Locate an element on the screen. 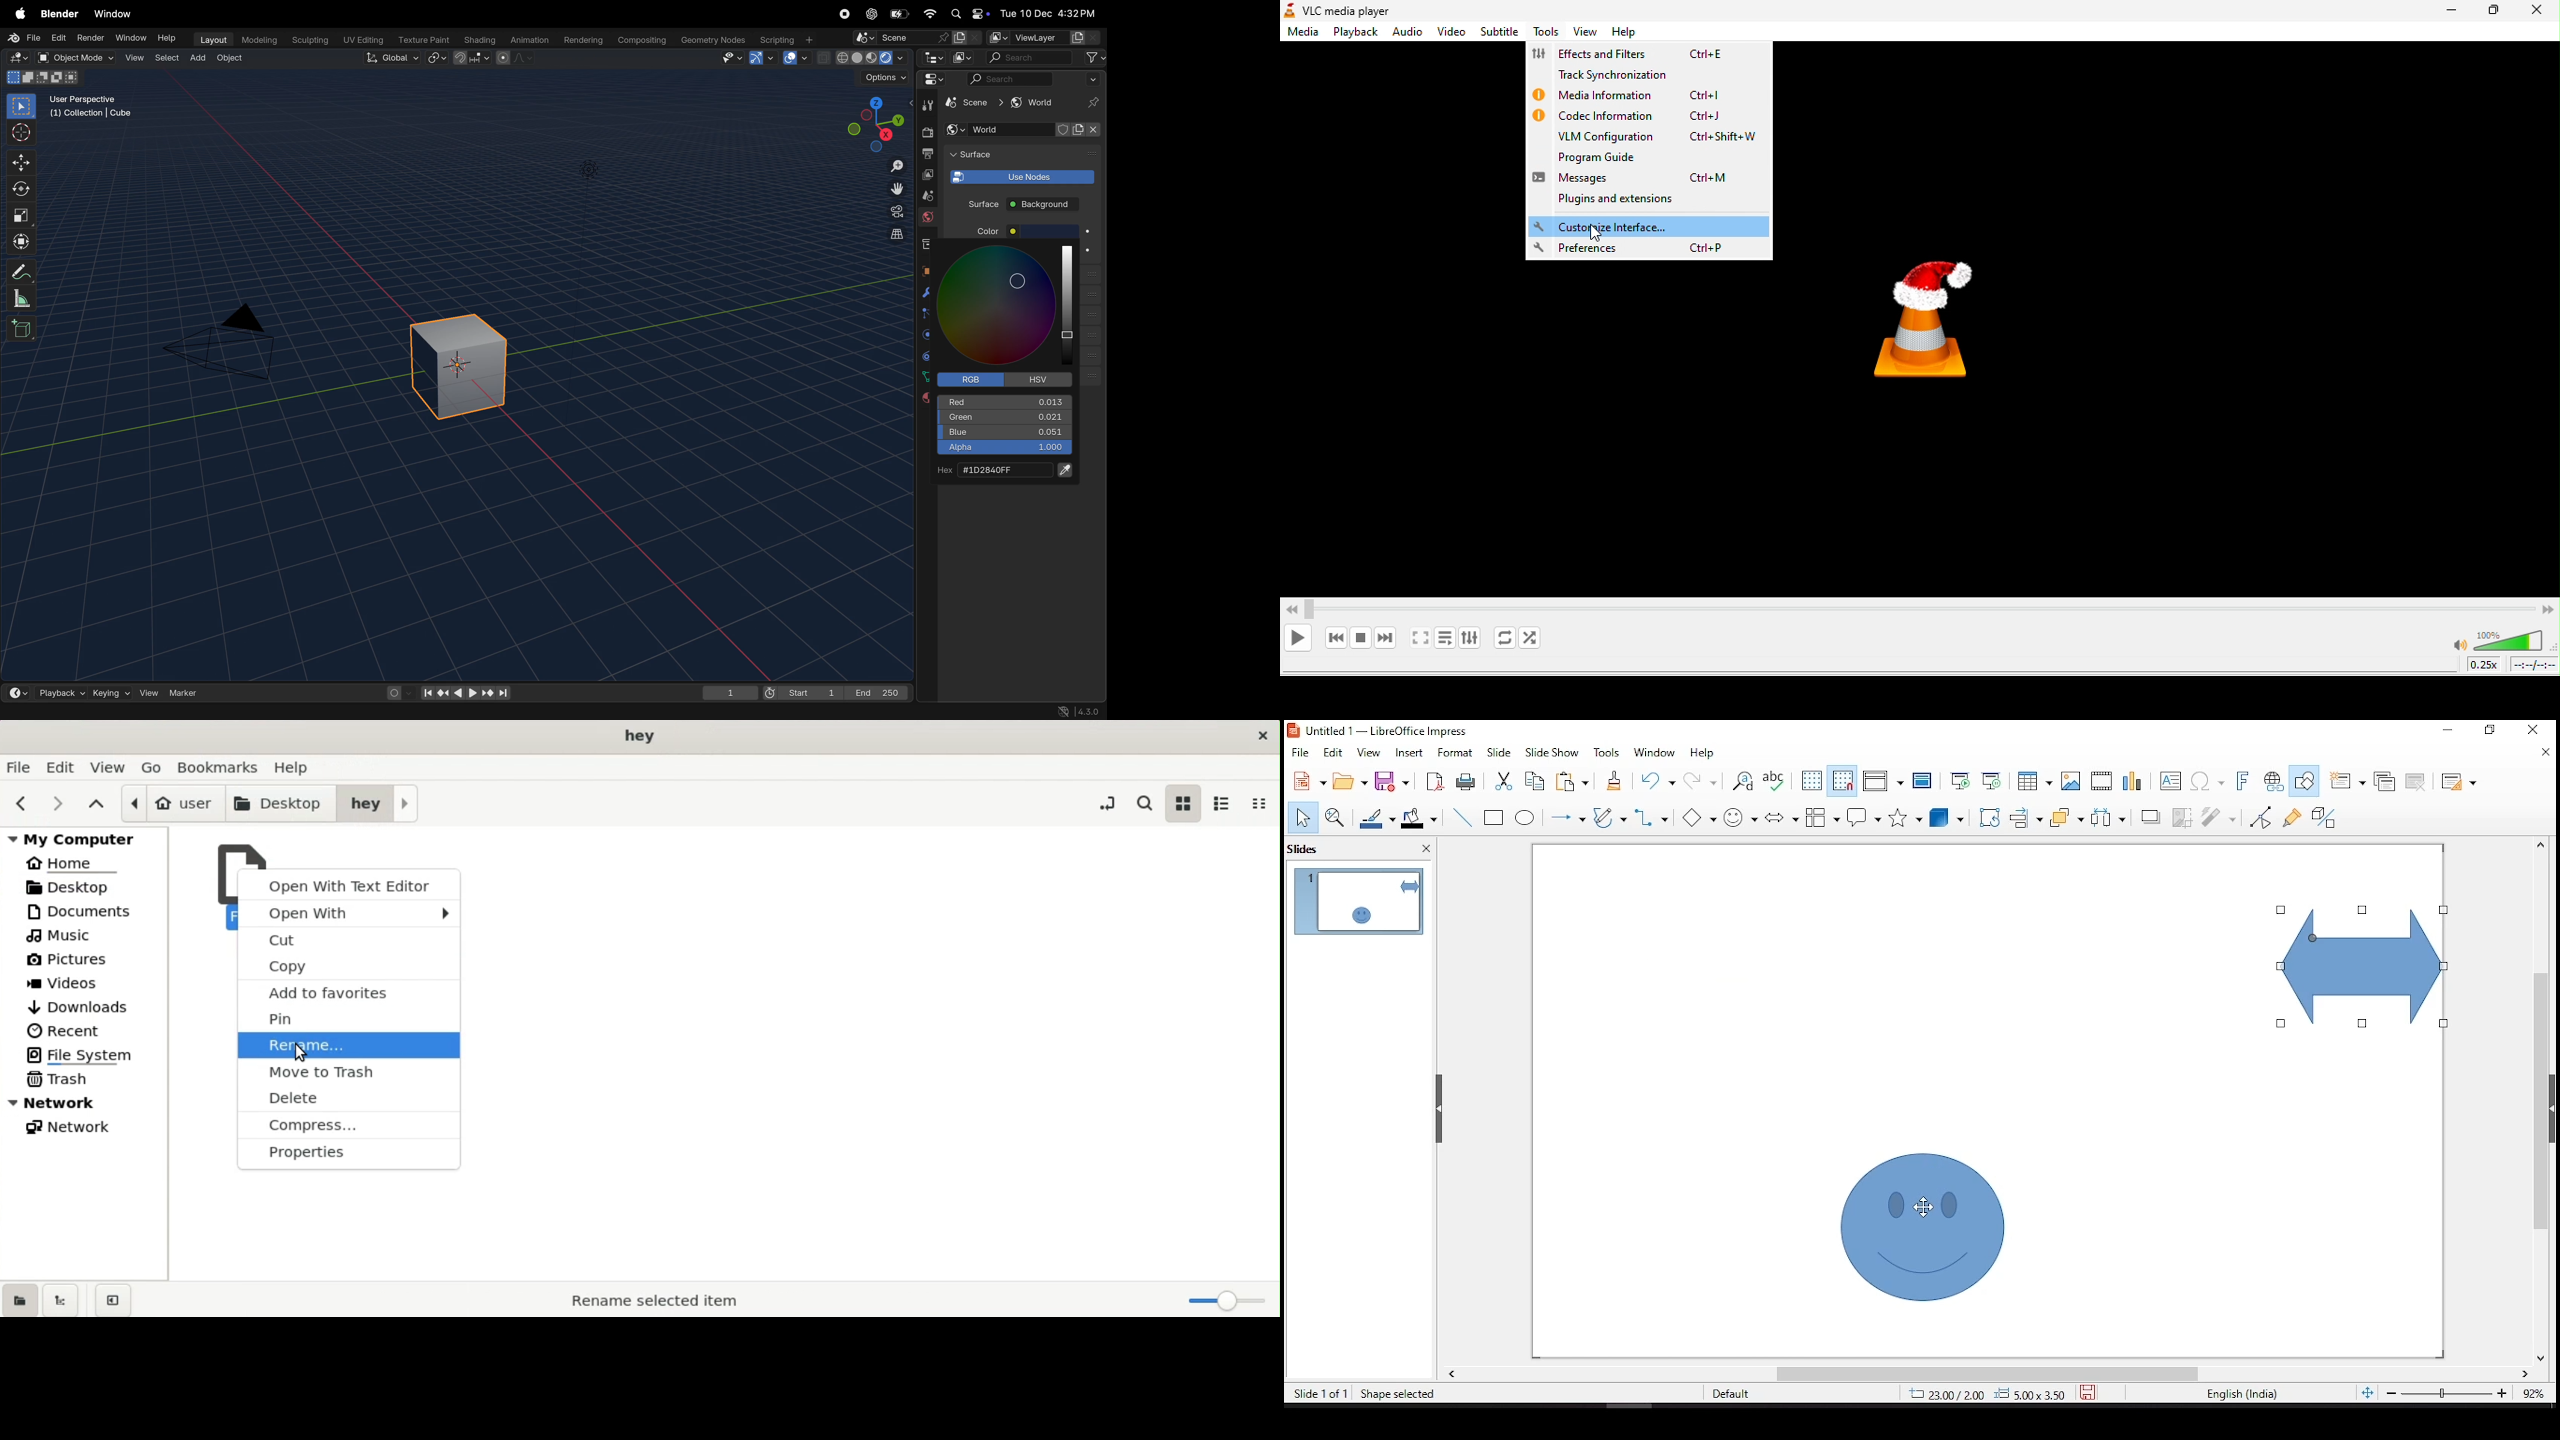 The width and height of the screenshot is (2576, 1456). new is located at coordinates (1305, 781).